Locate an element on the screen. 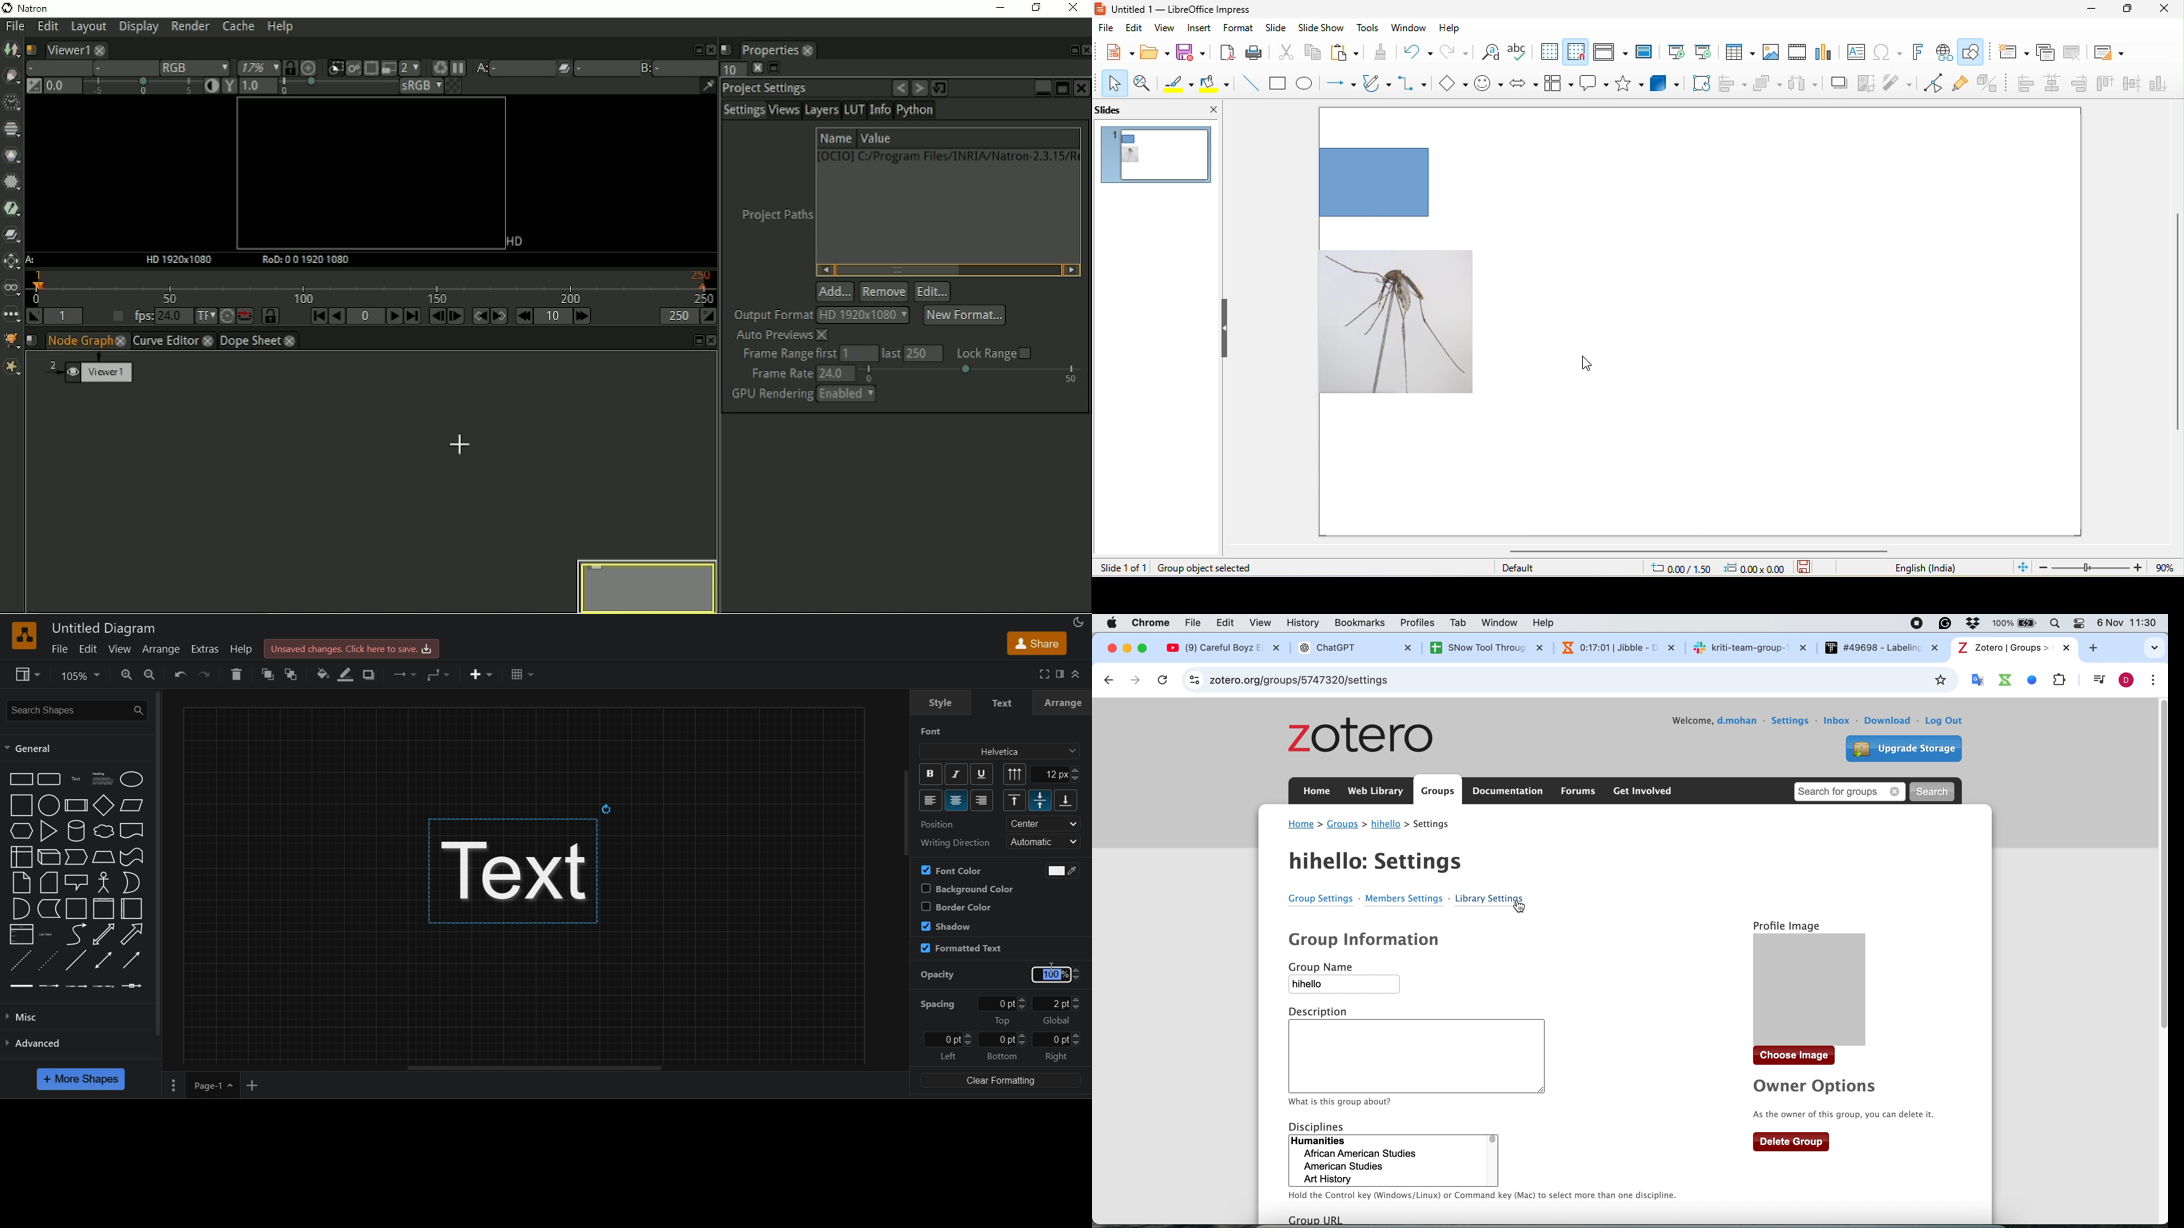  clone formatting is located at coordinates (1379, 53).